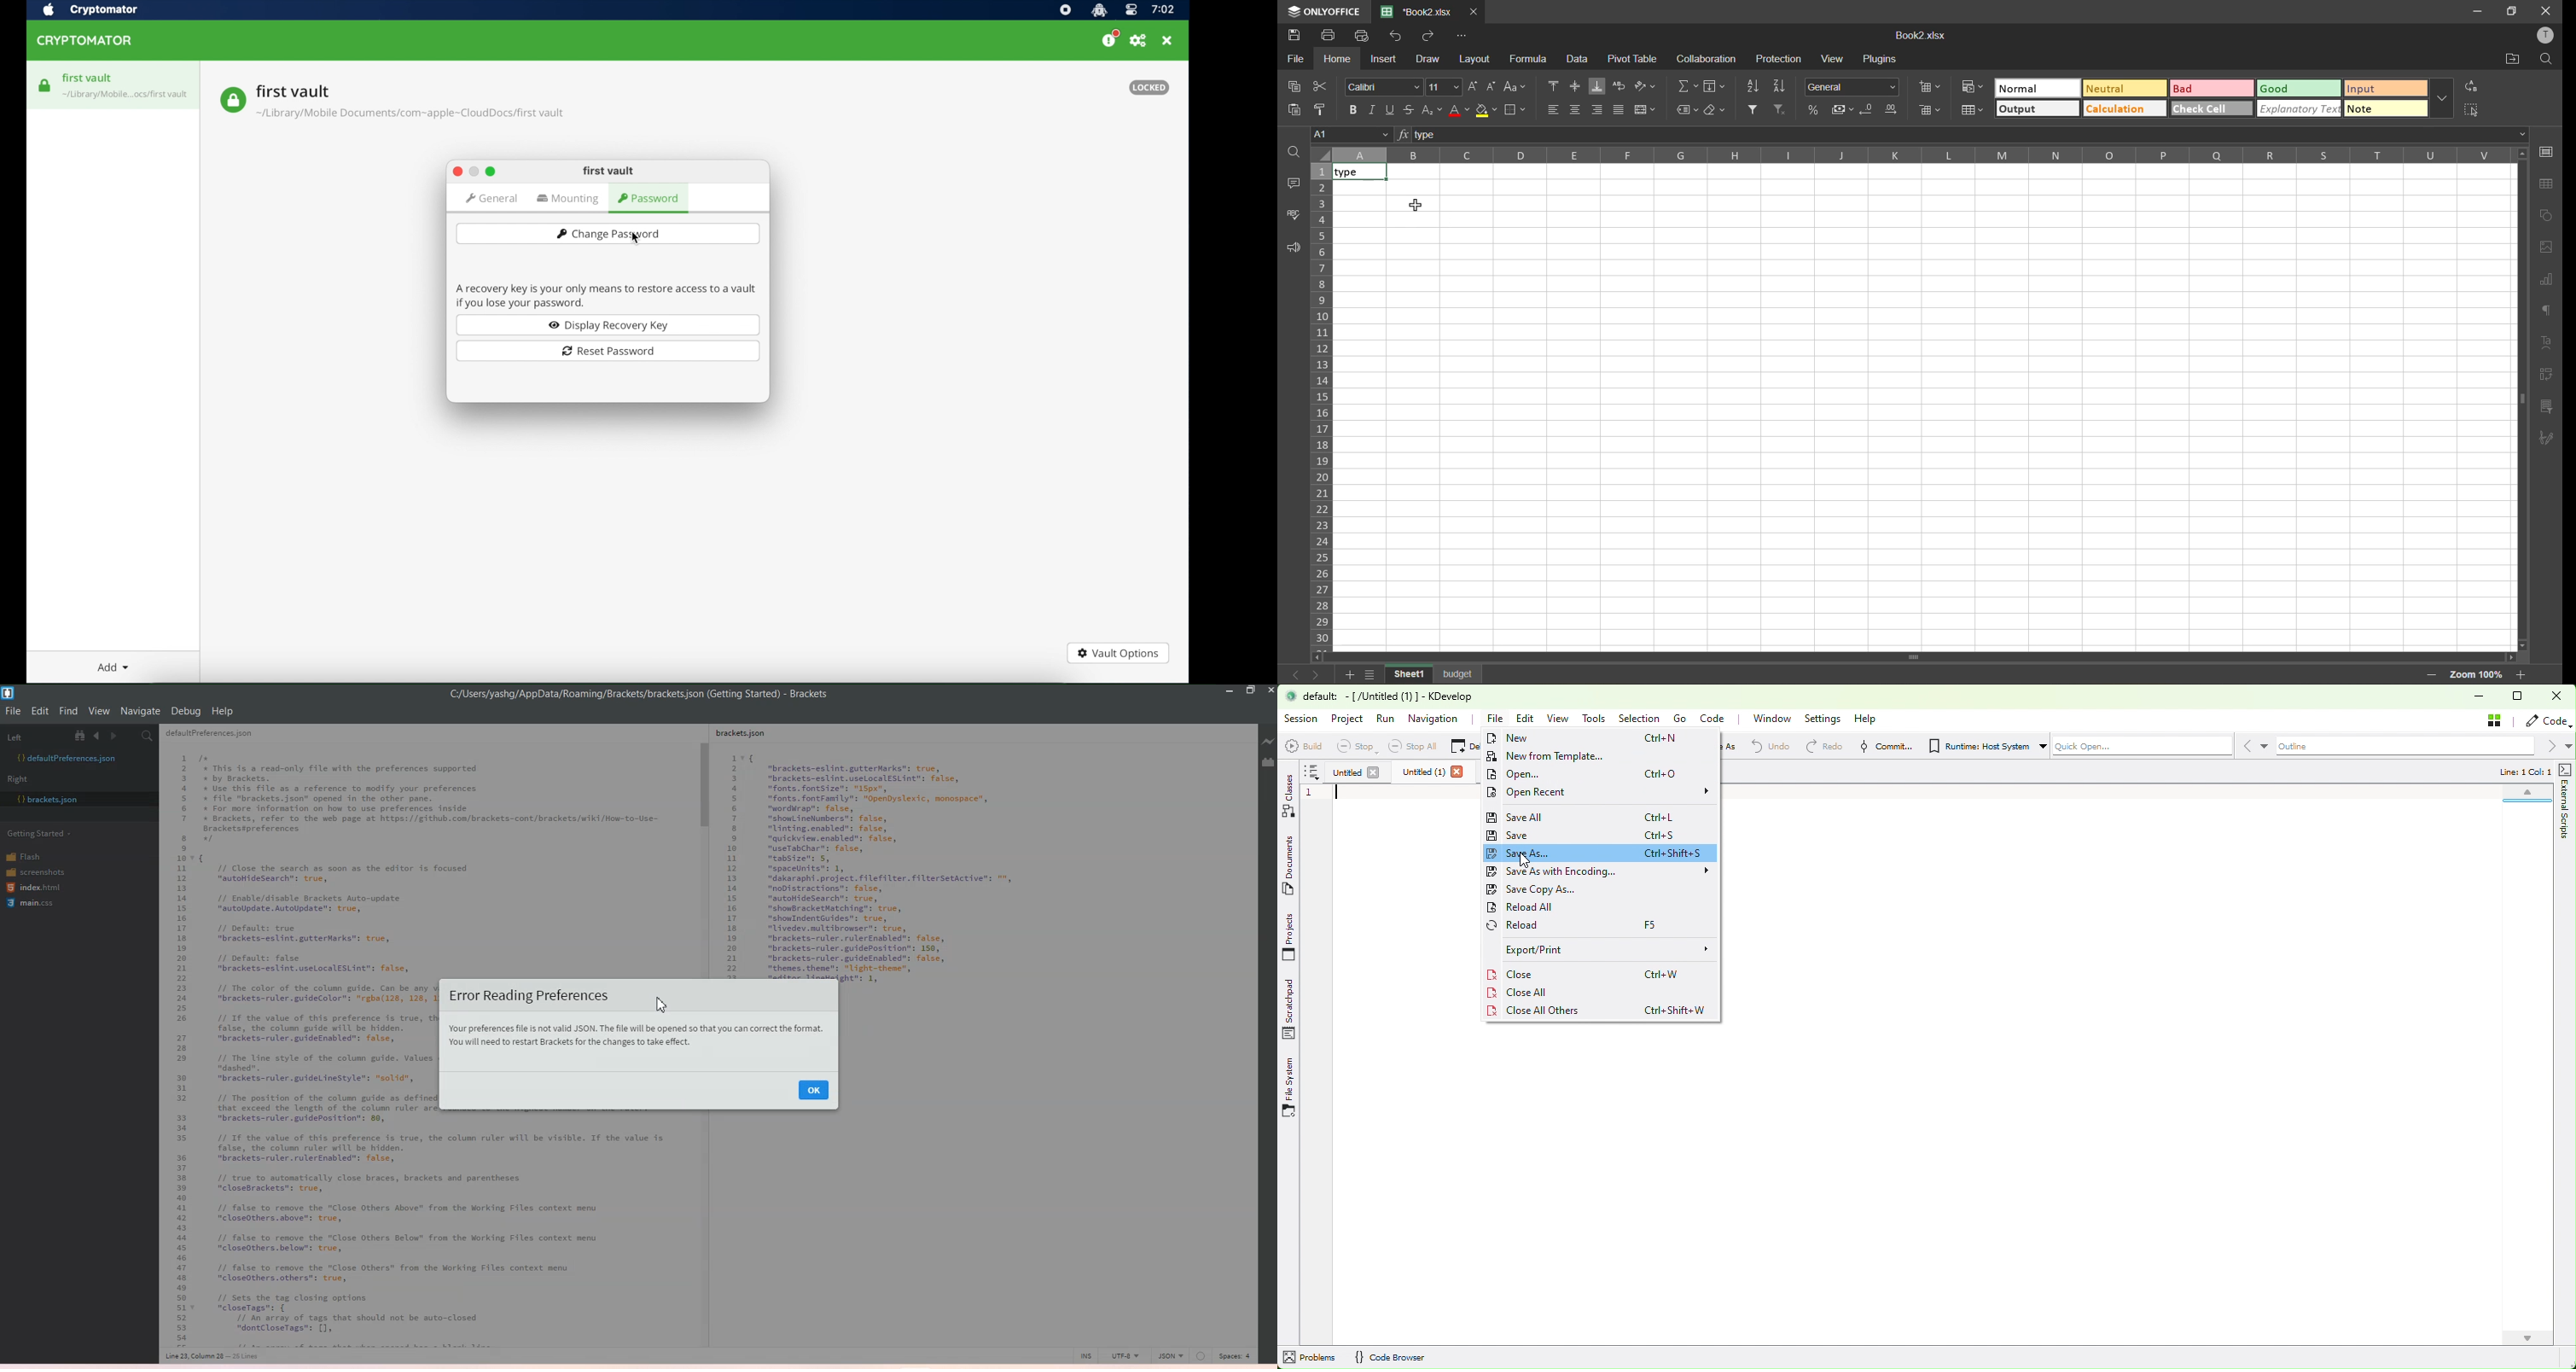 The height and width of the screenshot is (1372, 2576). What do you see at coordinates (1322, 85) in the screenshot?
I see `cut` at bounding box center [1322, 85].